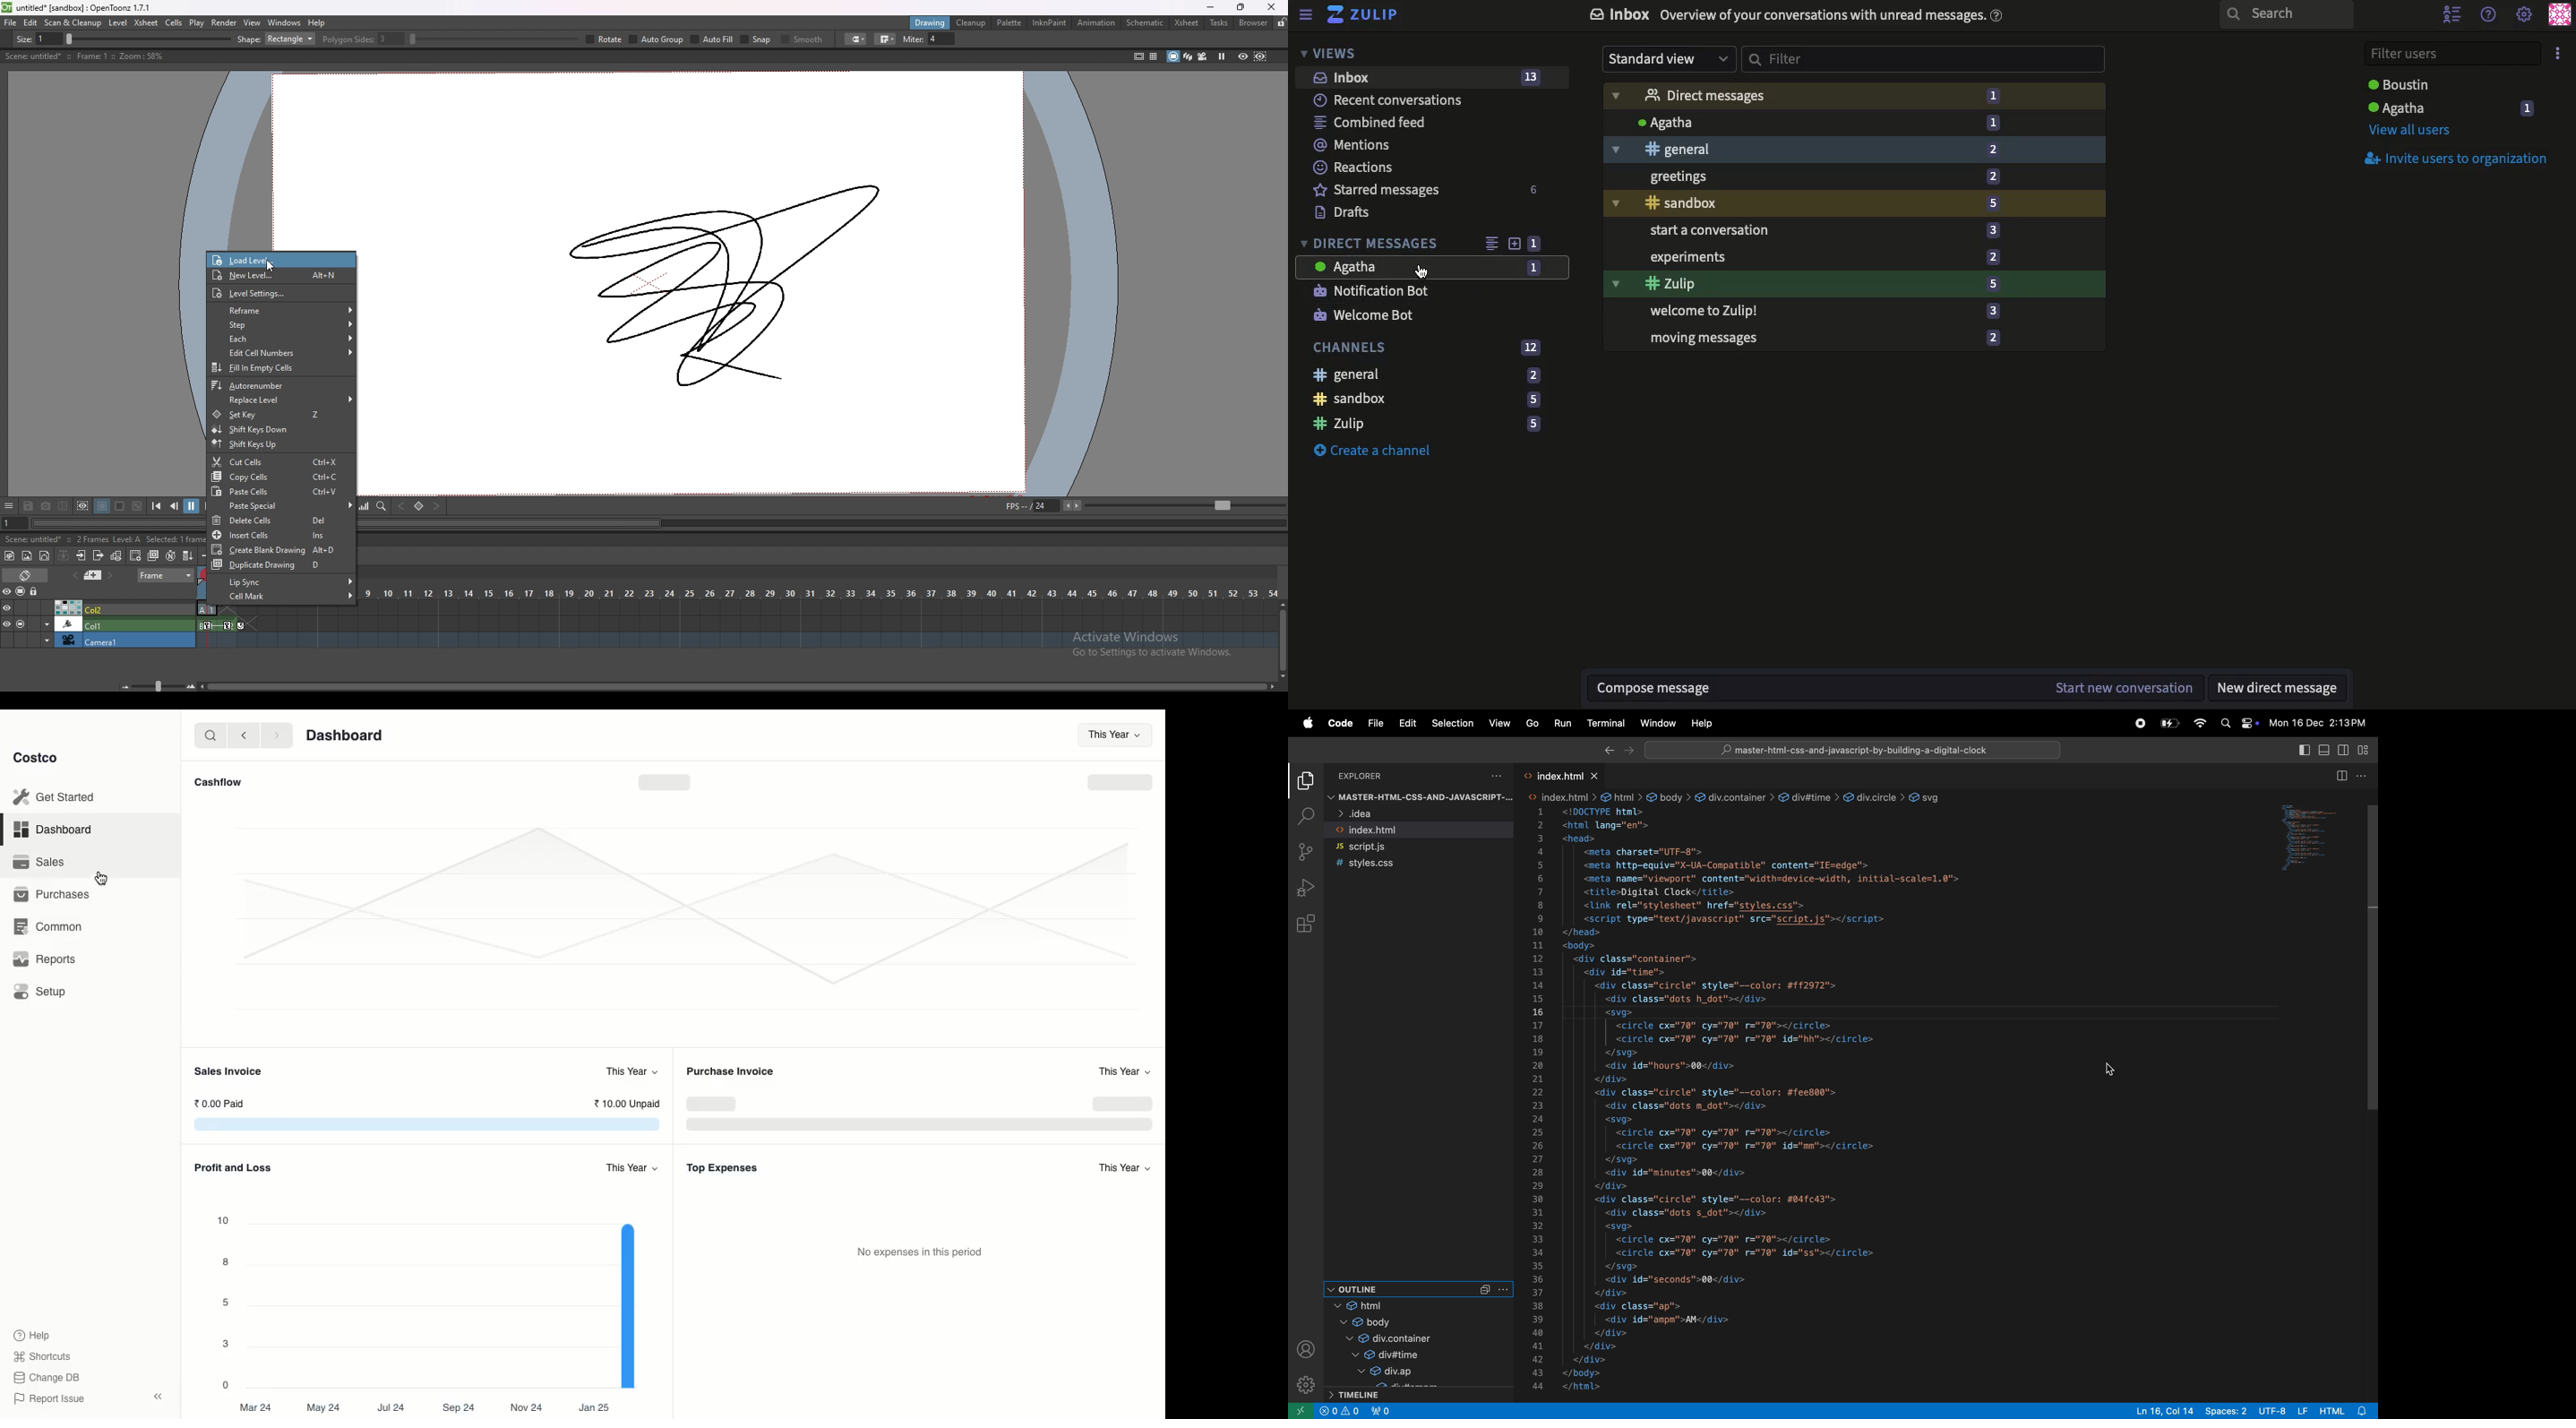  What do you see at coordinates (2310, 837) in the screenshot?
I see `code window` at bounding box center [2310, 837].